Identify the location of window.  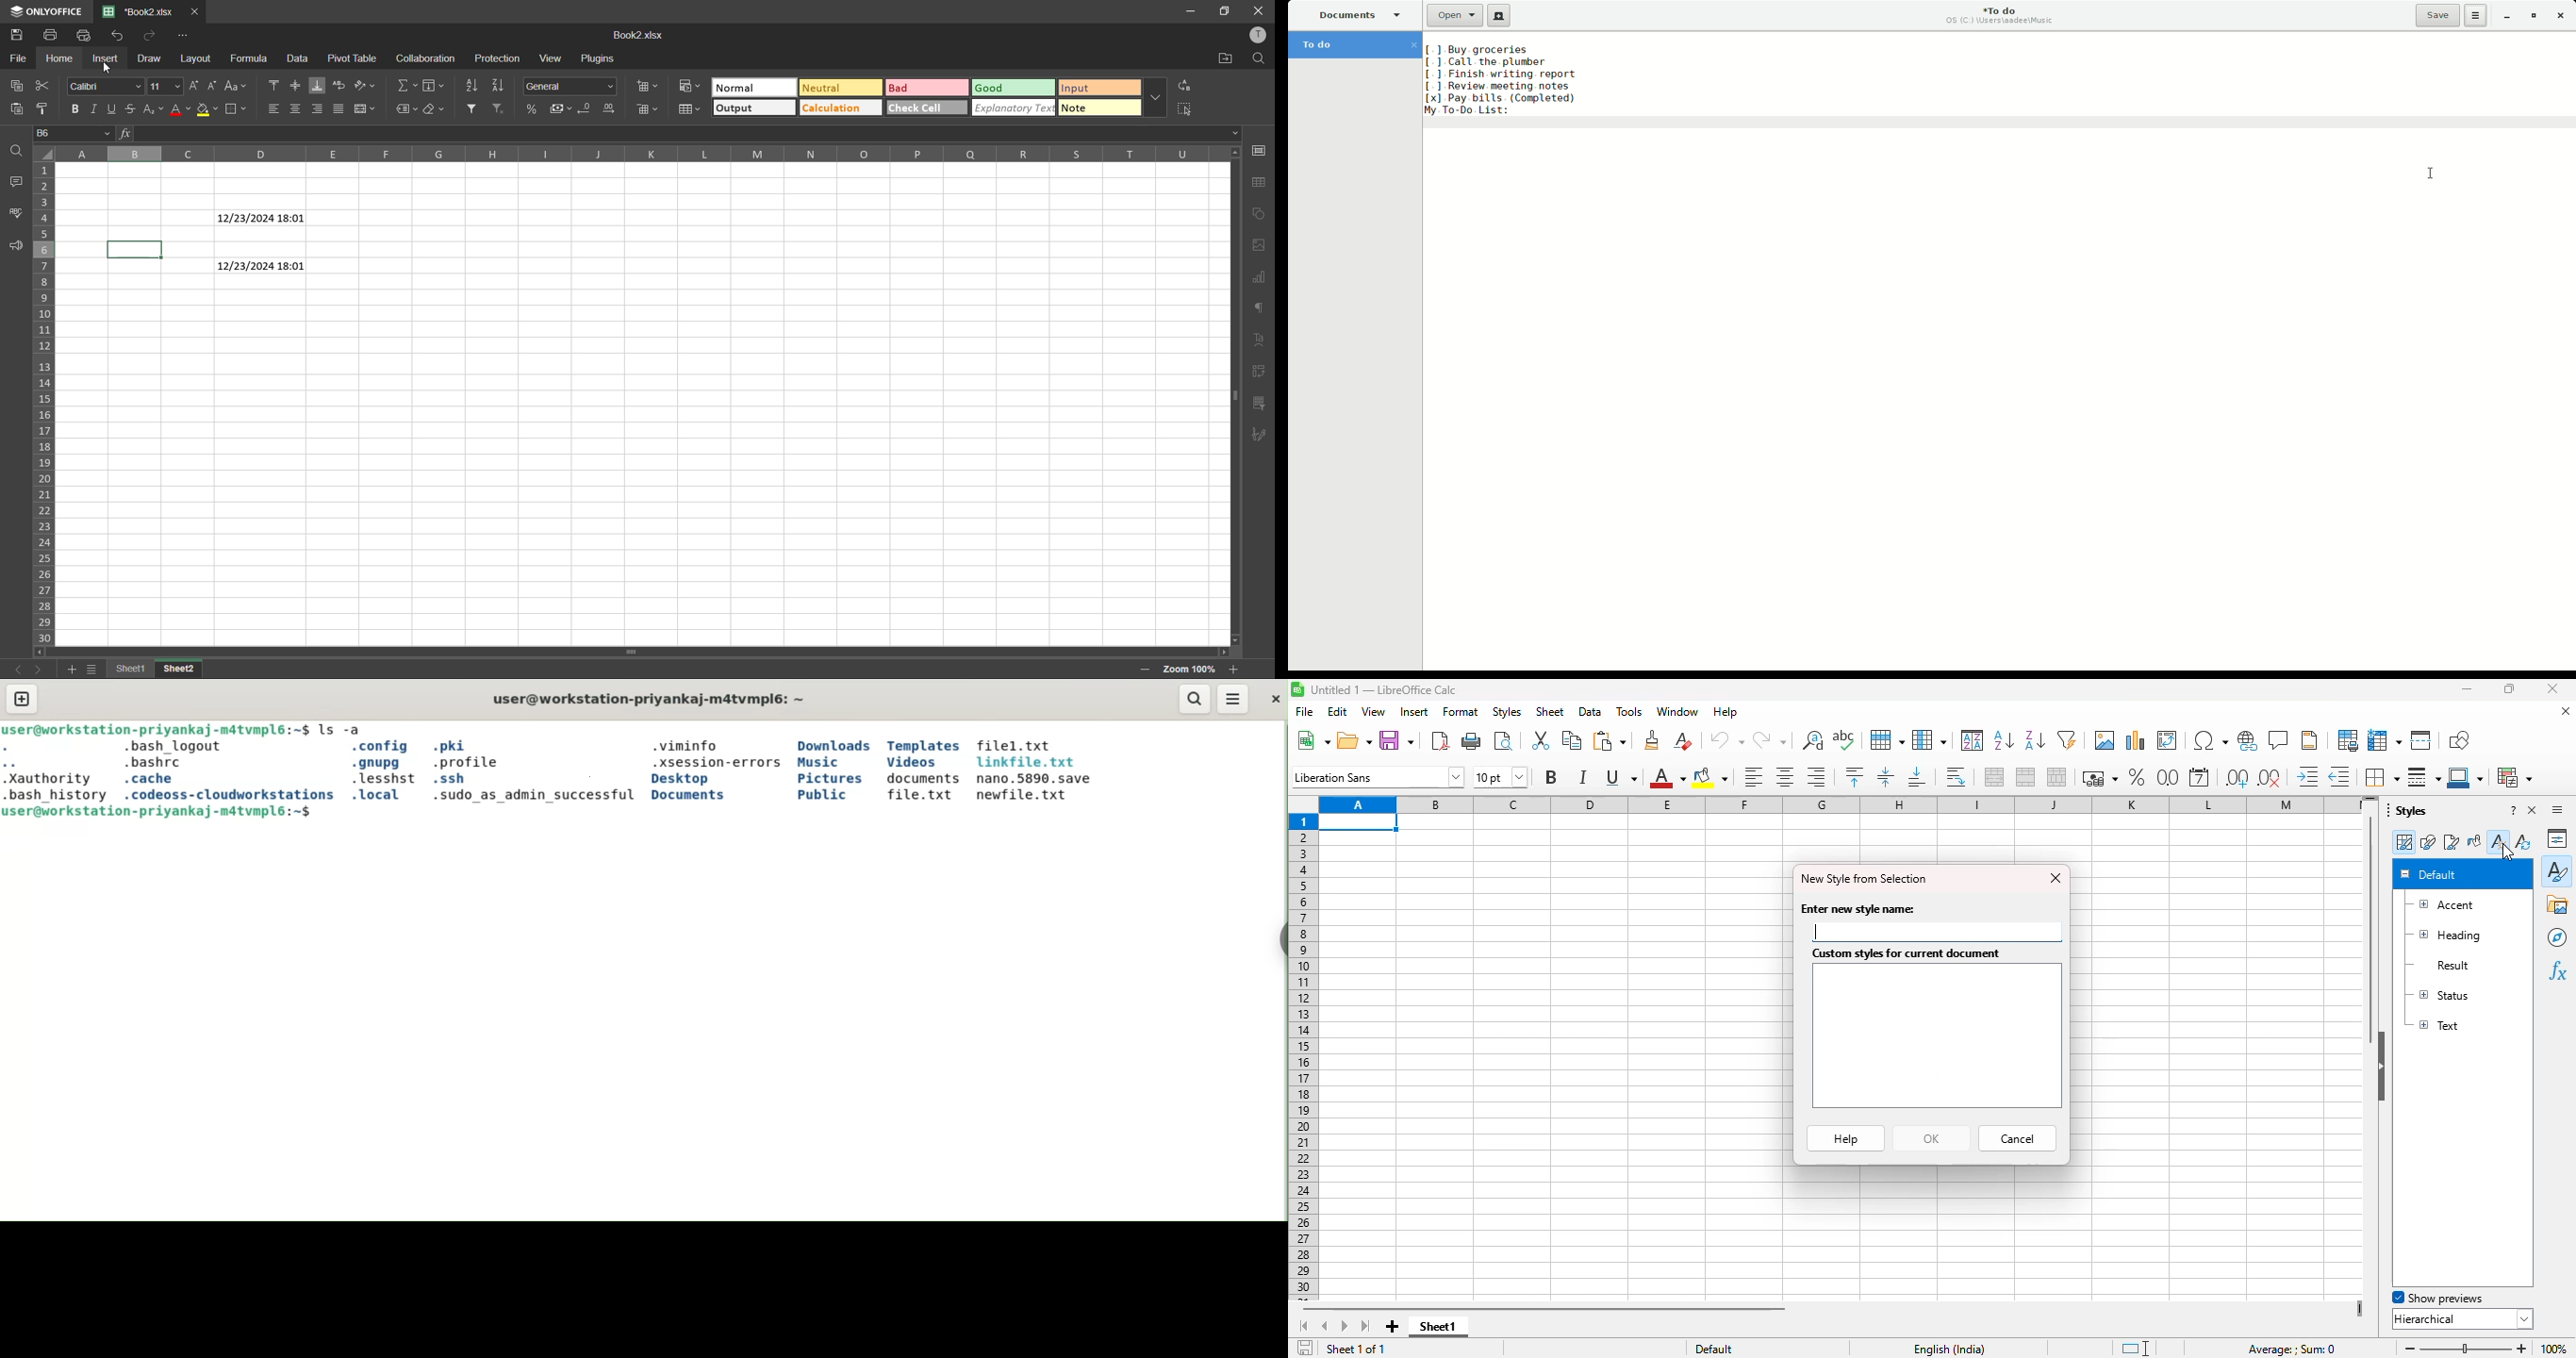
(1677, 711).